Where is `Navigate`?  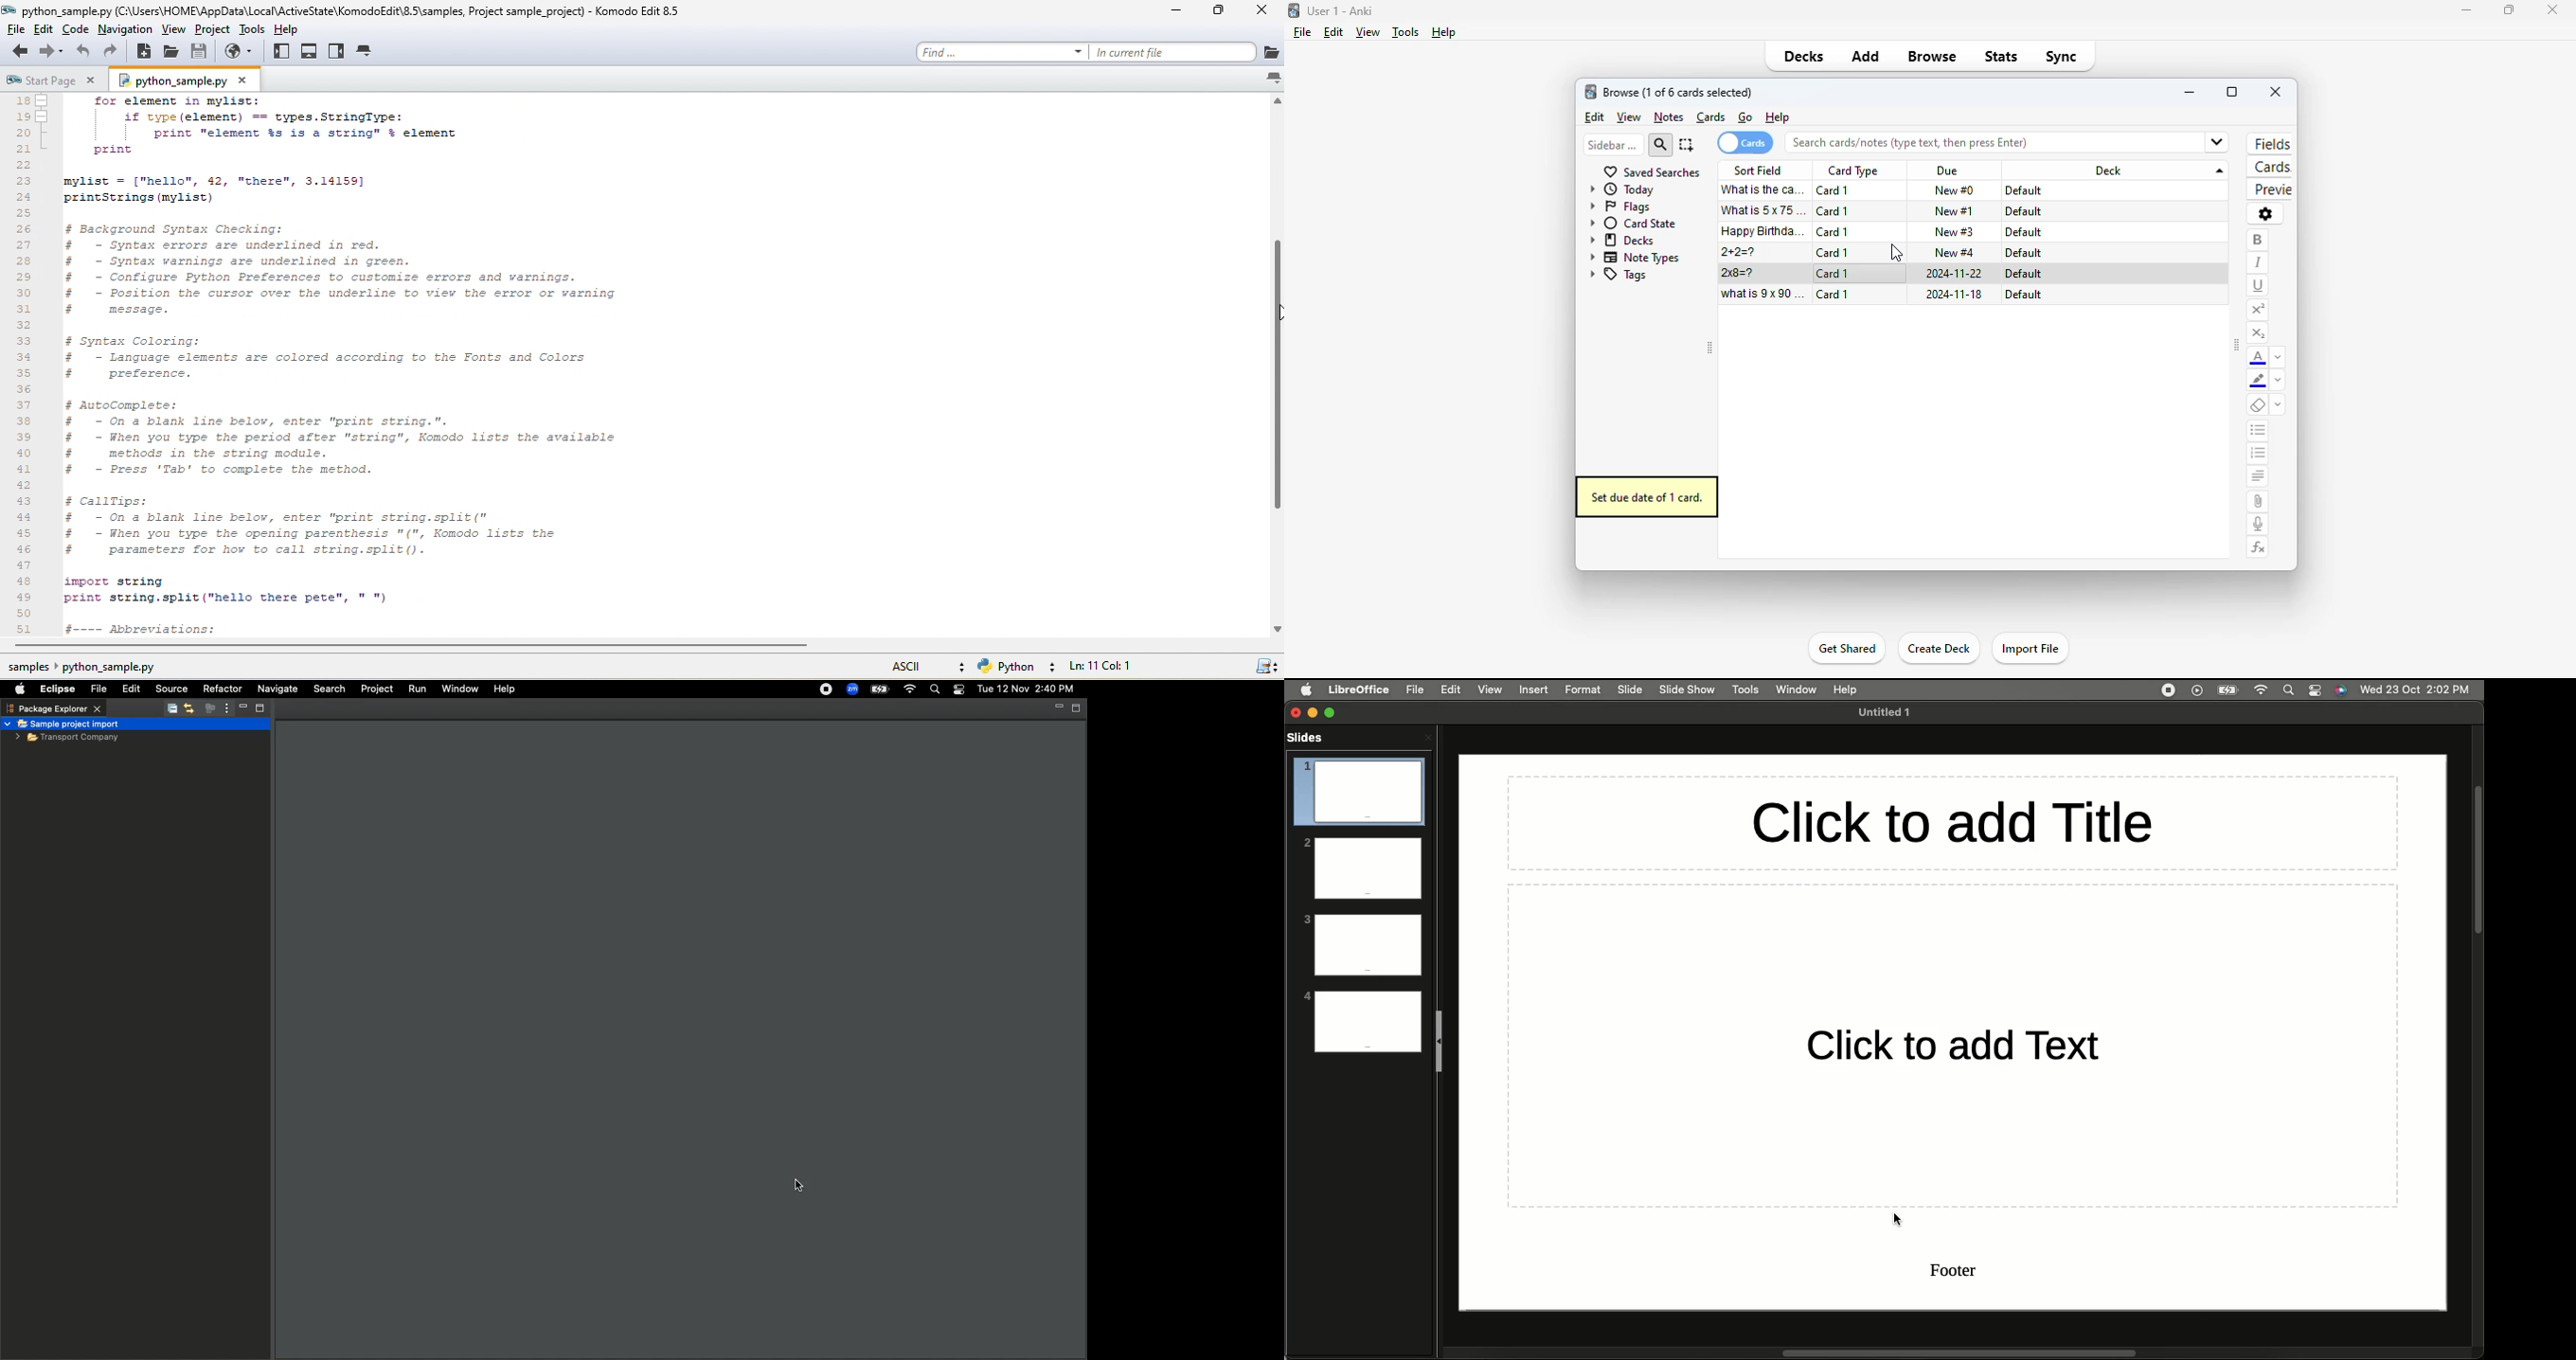
Navigate is located at coordinates (276, 691).